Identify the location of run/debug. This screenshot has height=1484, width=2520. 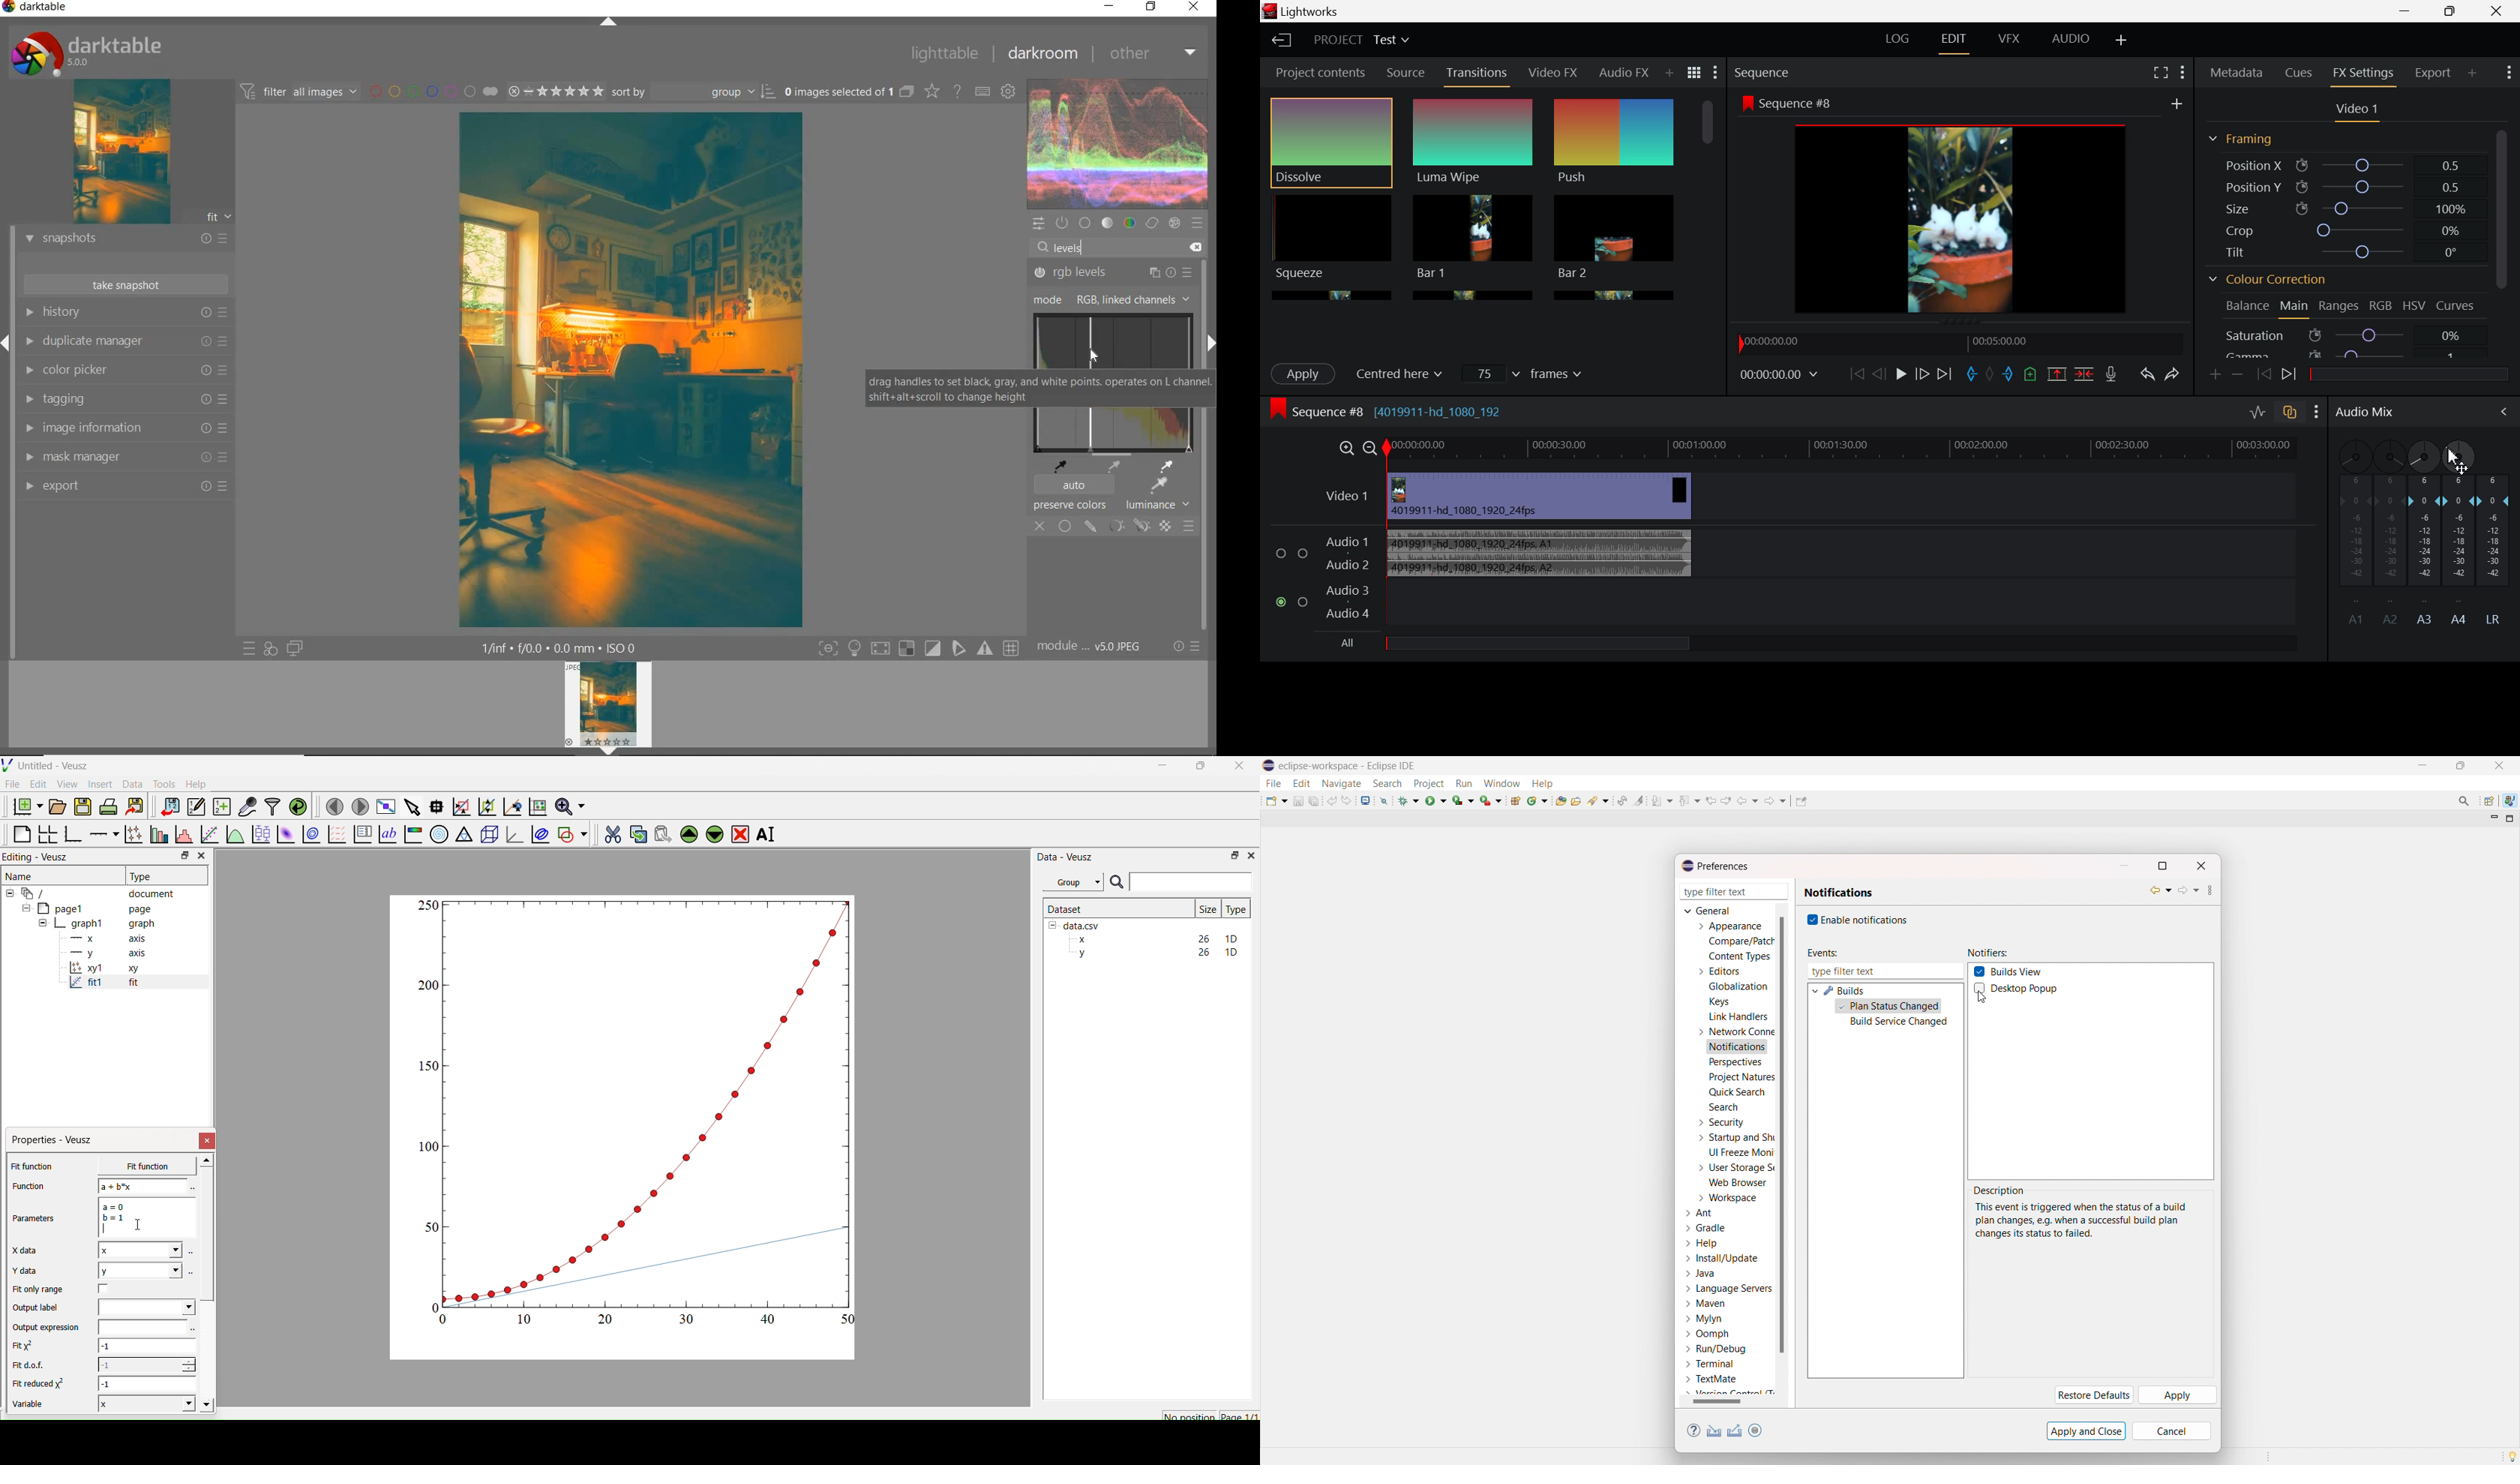
(1715, 1348).